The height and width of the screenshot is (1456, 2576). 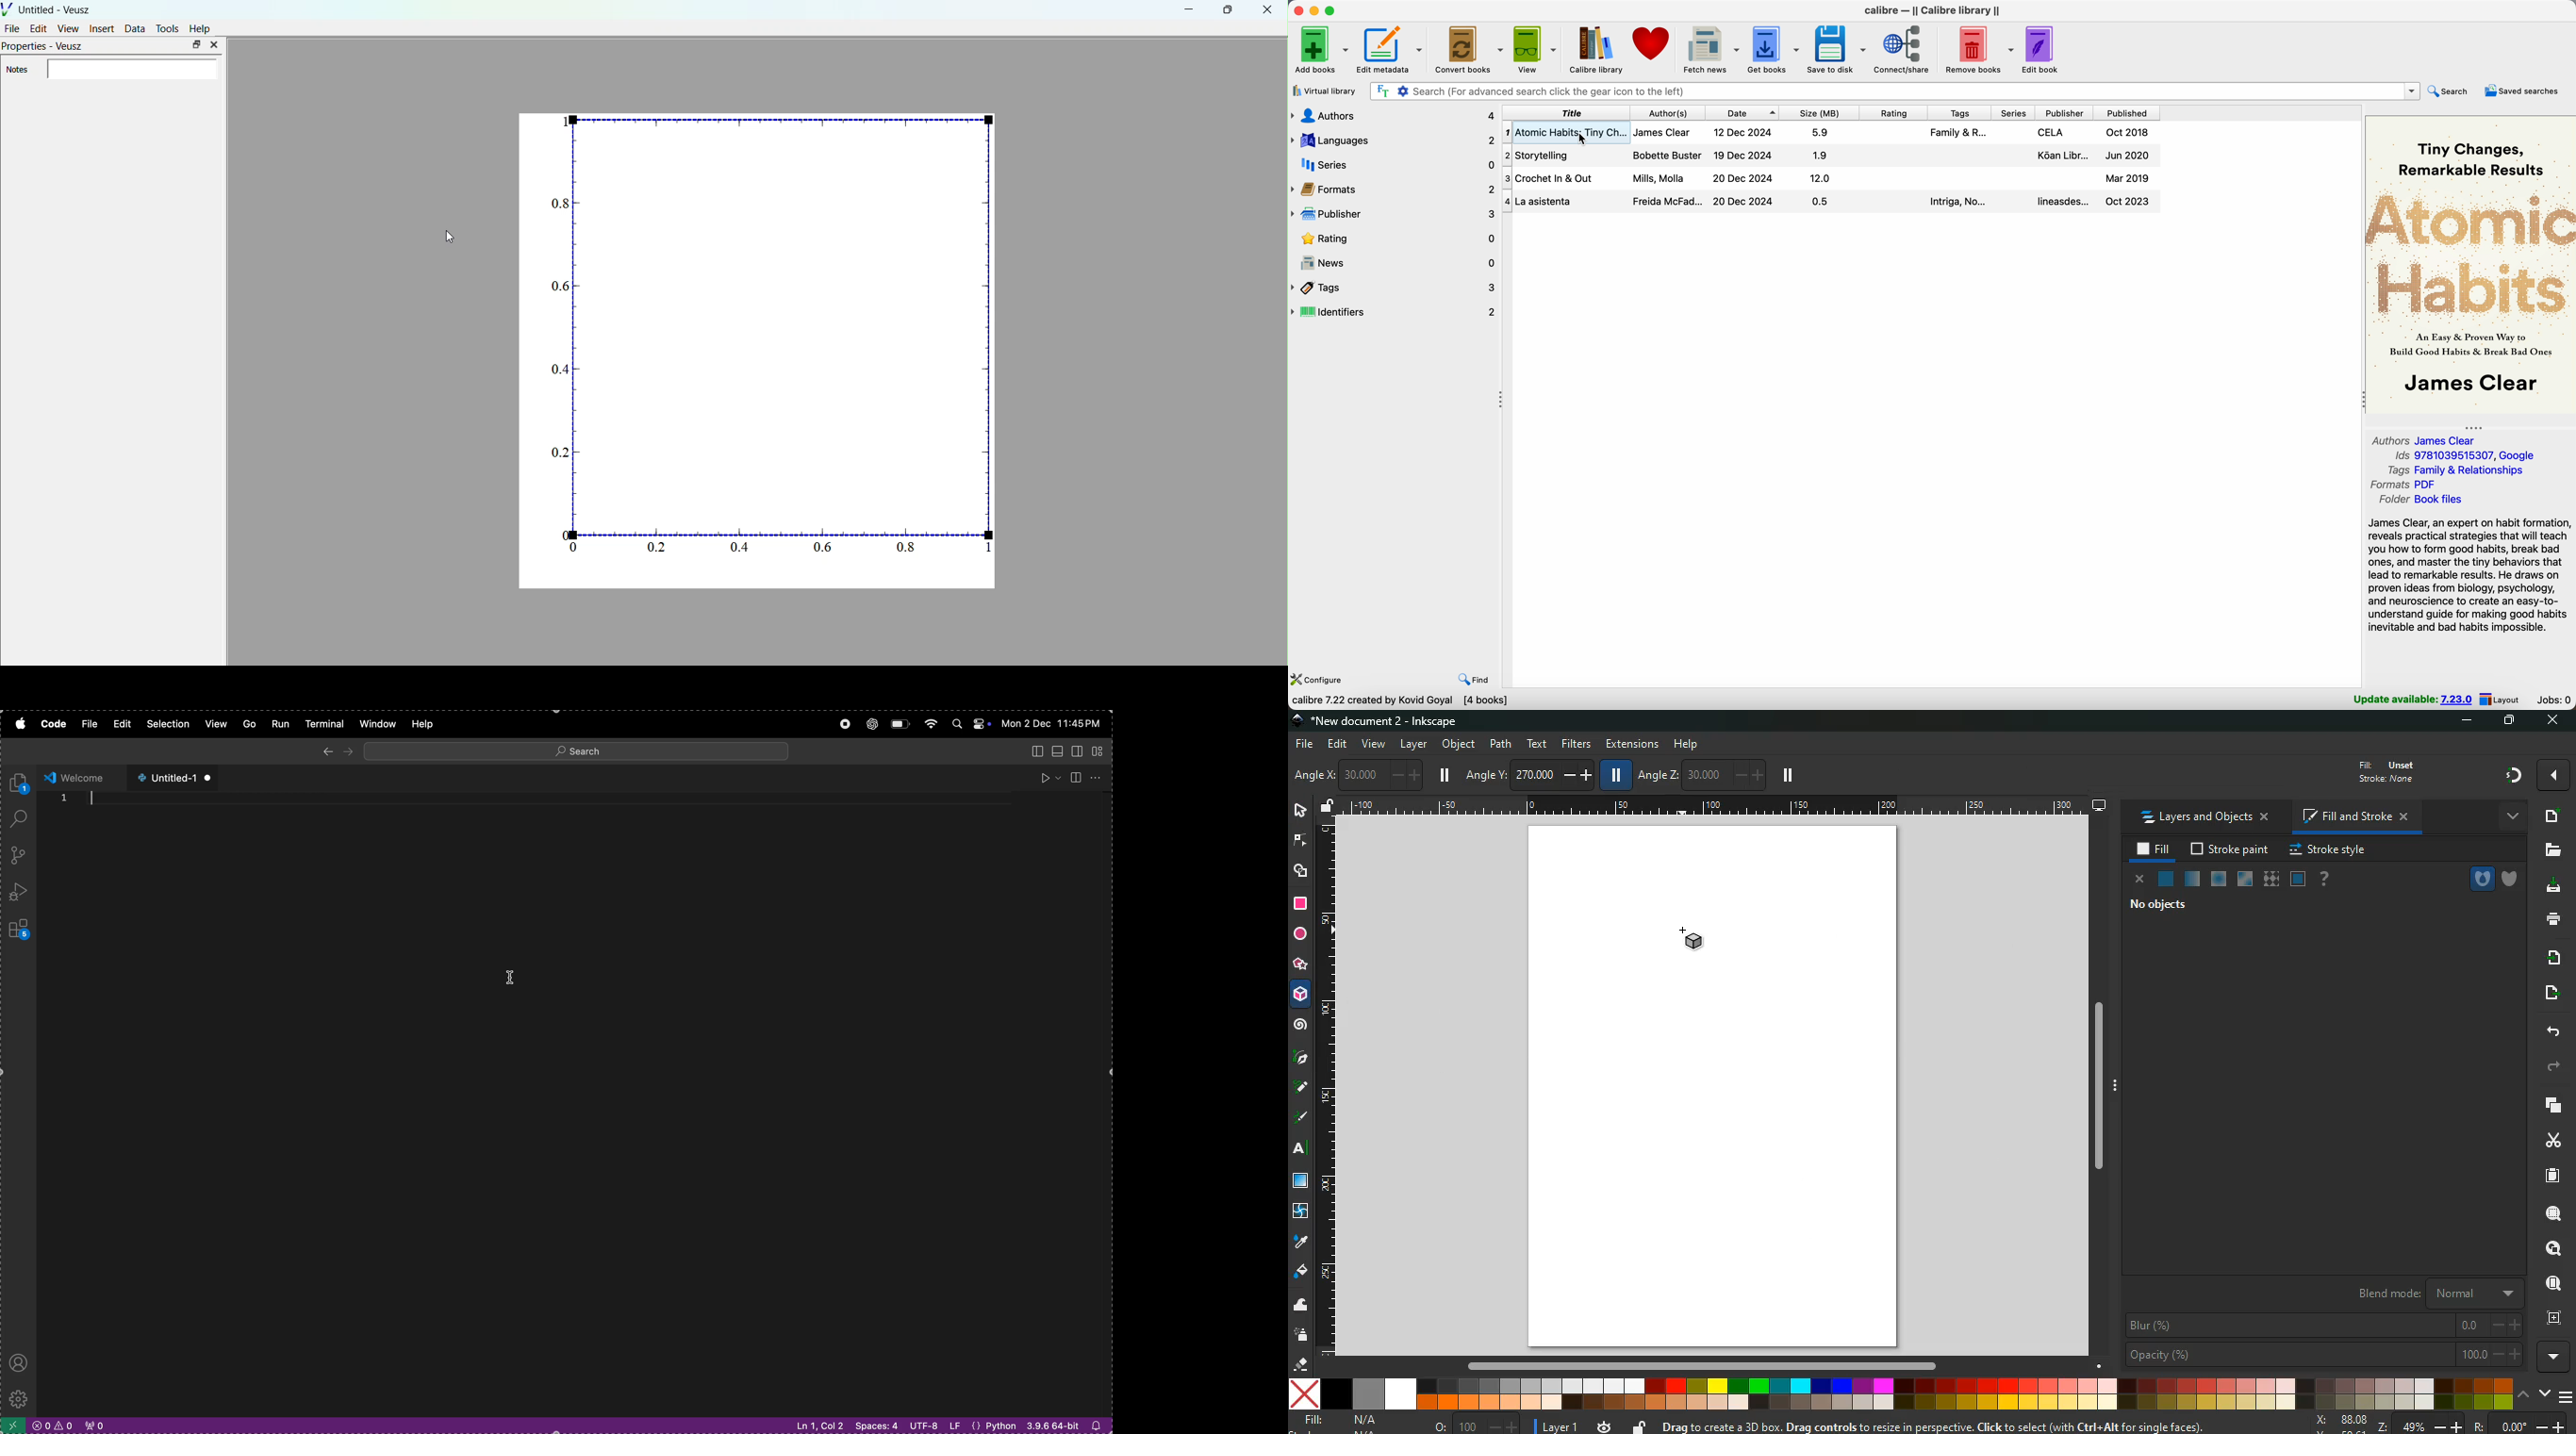 What do you see at coordinates (2137, 880) in the screenshot?
I see `cancel` at bounding box center [2137, 880].